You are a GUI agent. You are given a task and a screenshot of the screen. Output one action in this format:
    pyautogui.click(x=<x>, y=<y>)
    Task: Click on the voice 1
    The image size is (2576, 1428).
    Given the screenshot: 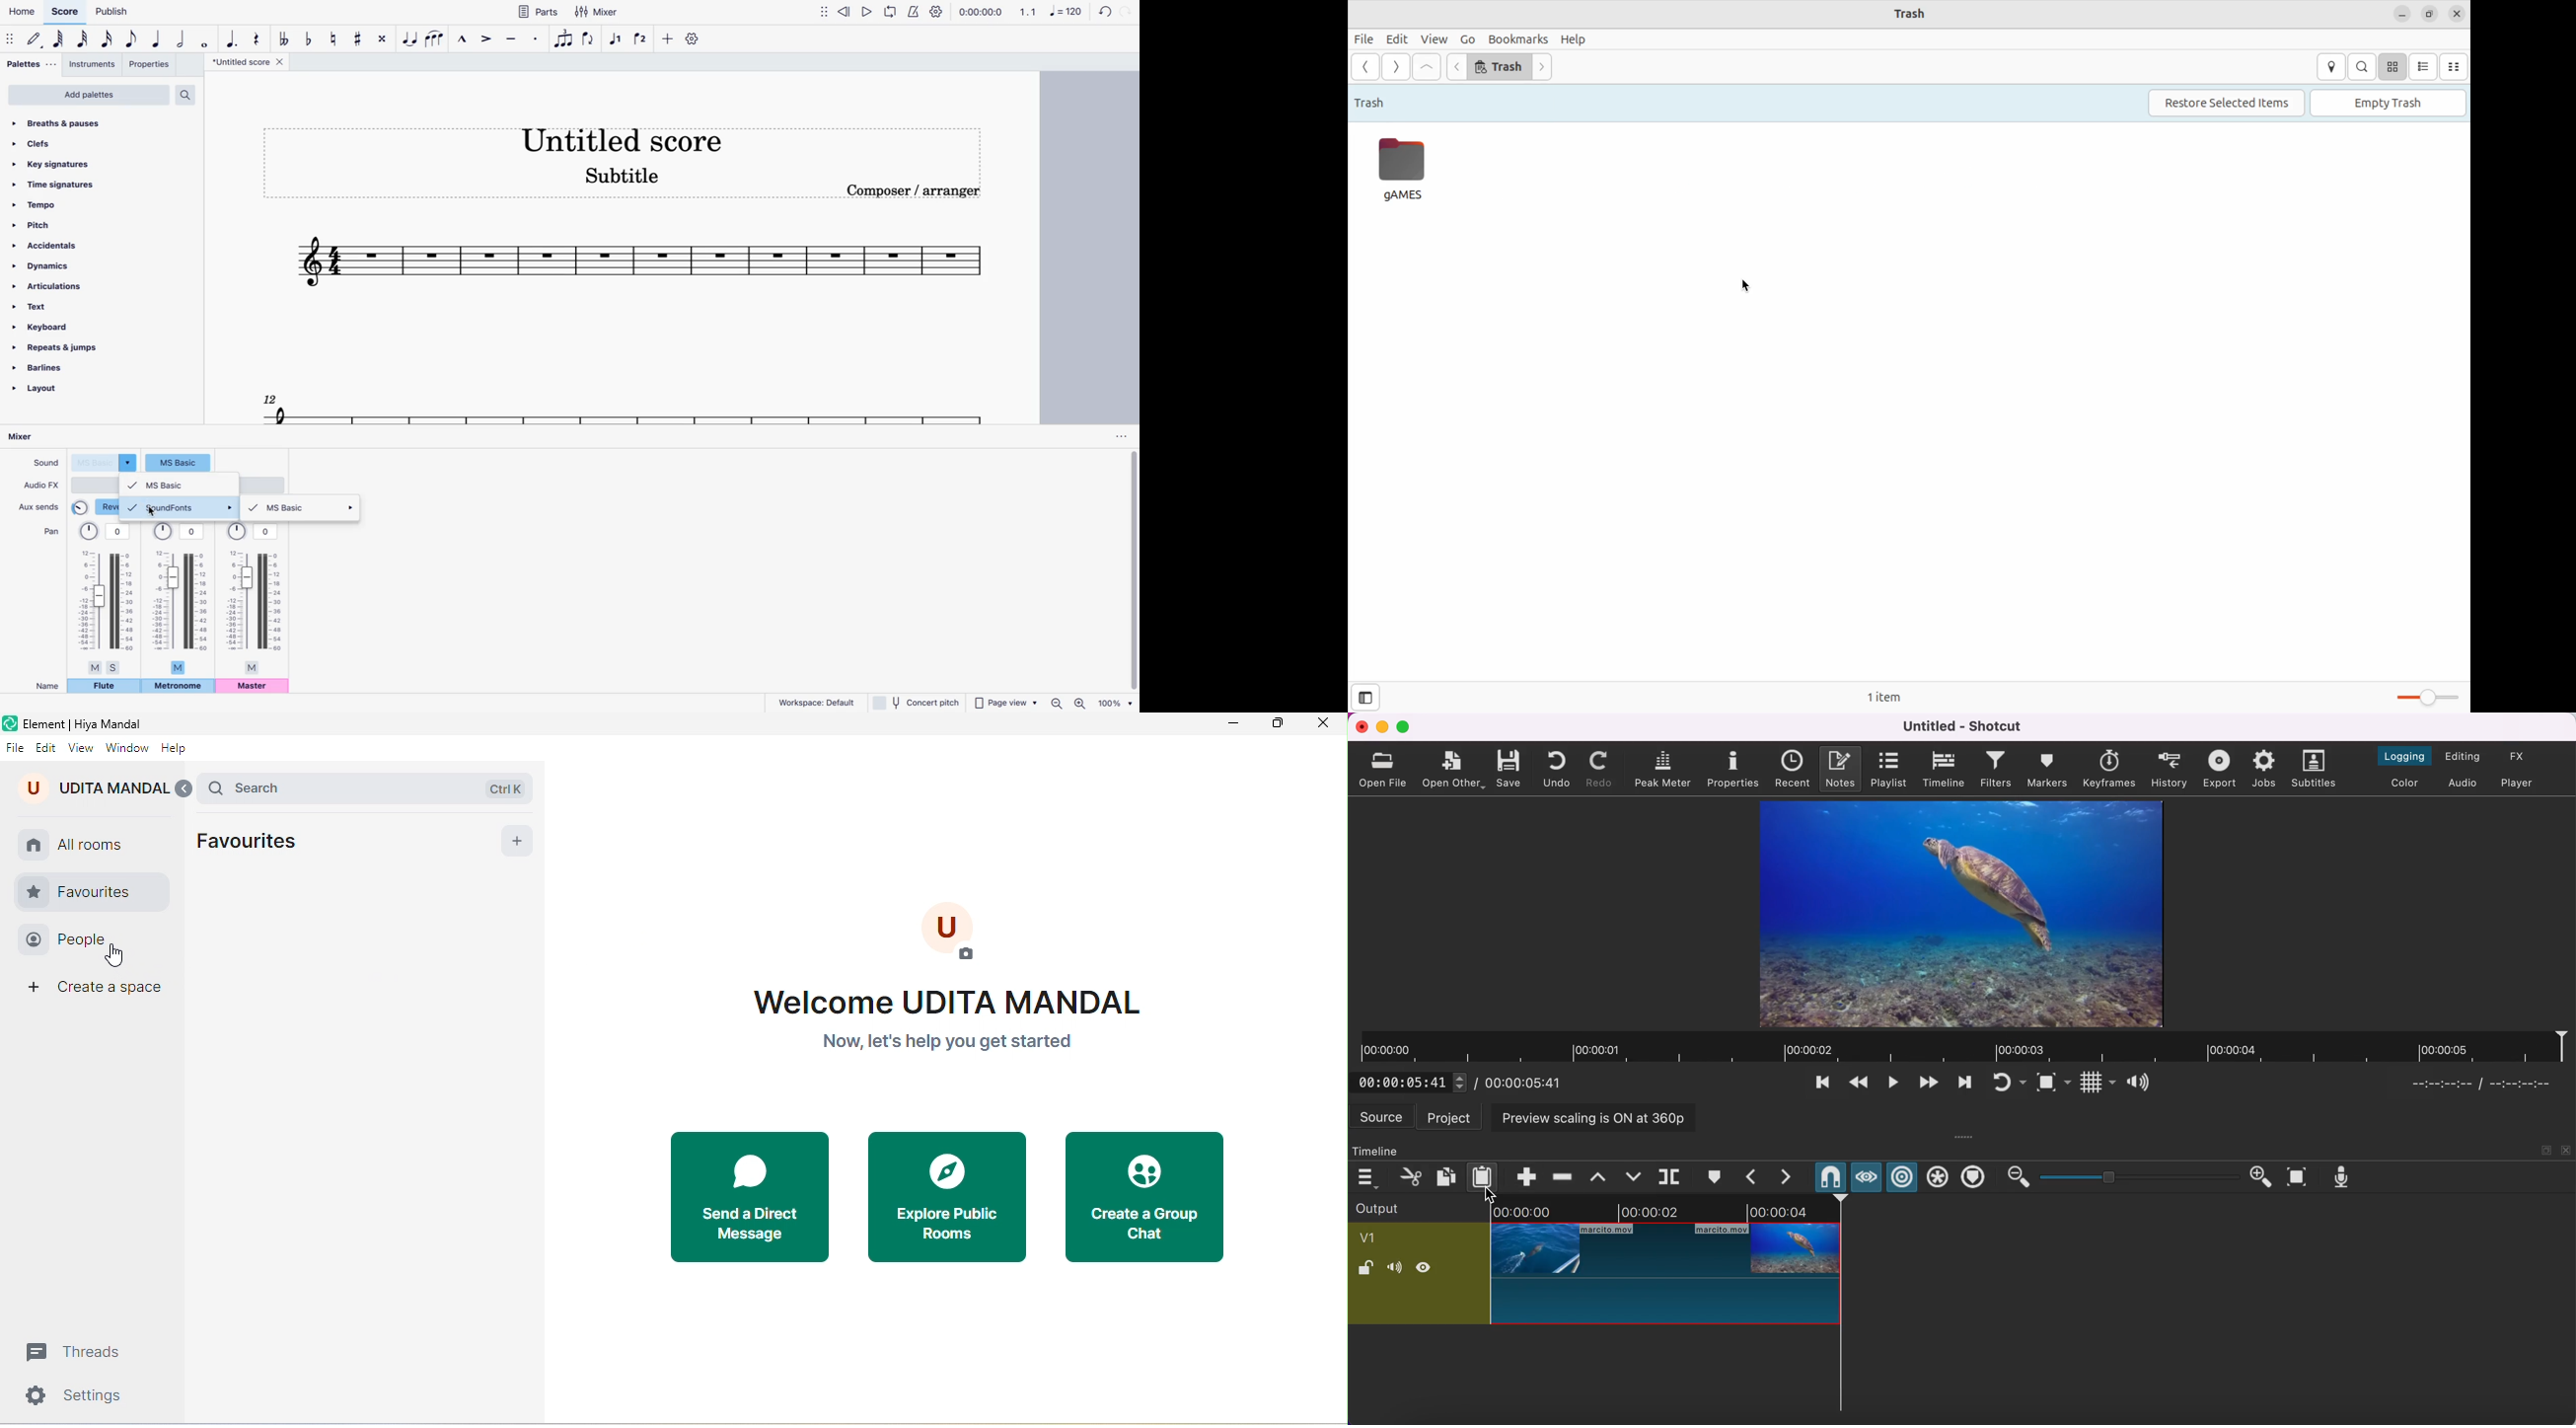 What is the action you would take?
    pyautogui.click(x=617, y=39)
    